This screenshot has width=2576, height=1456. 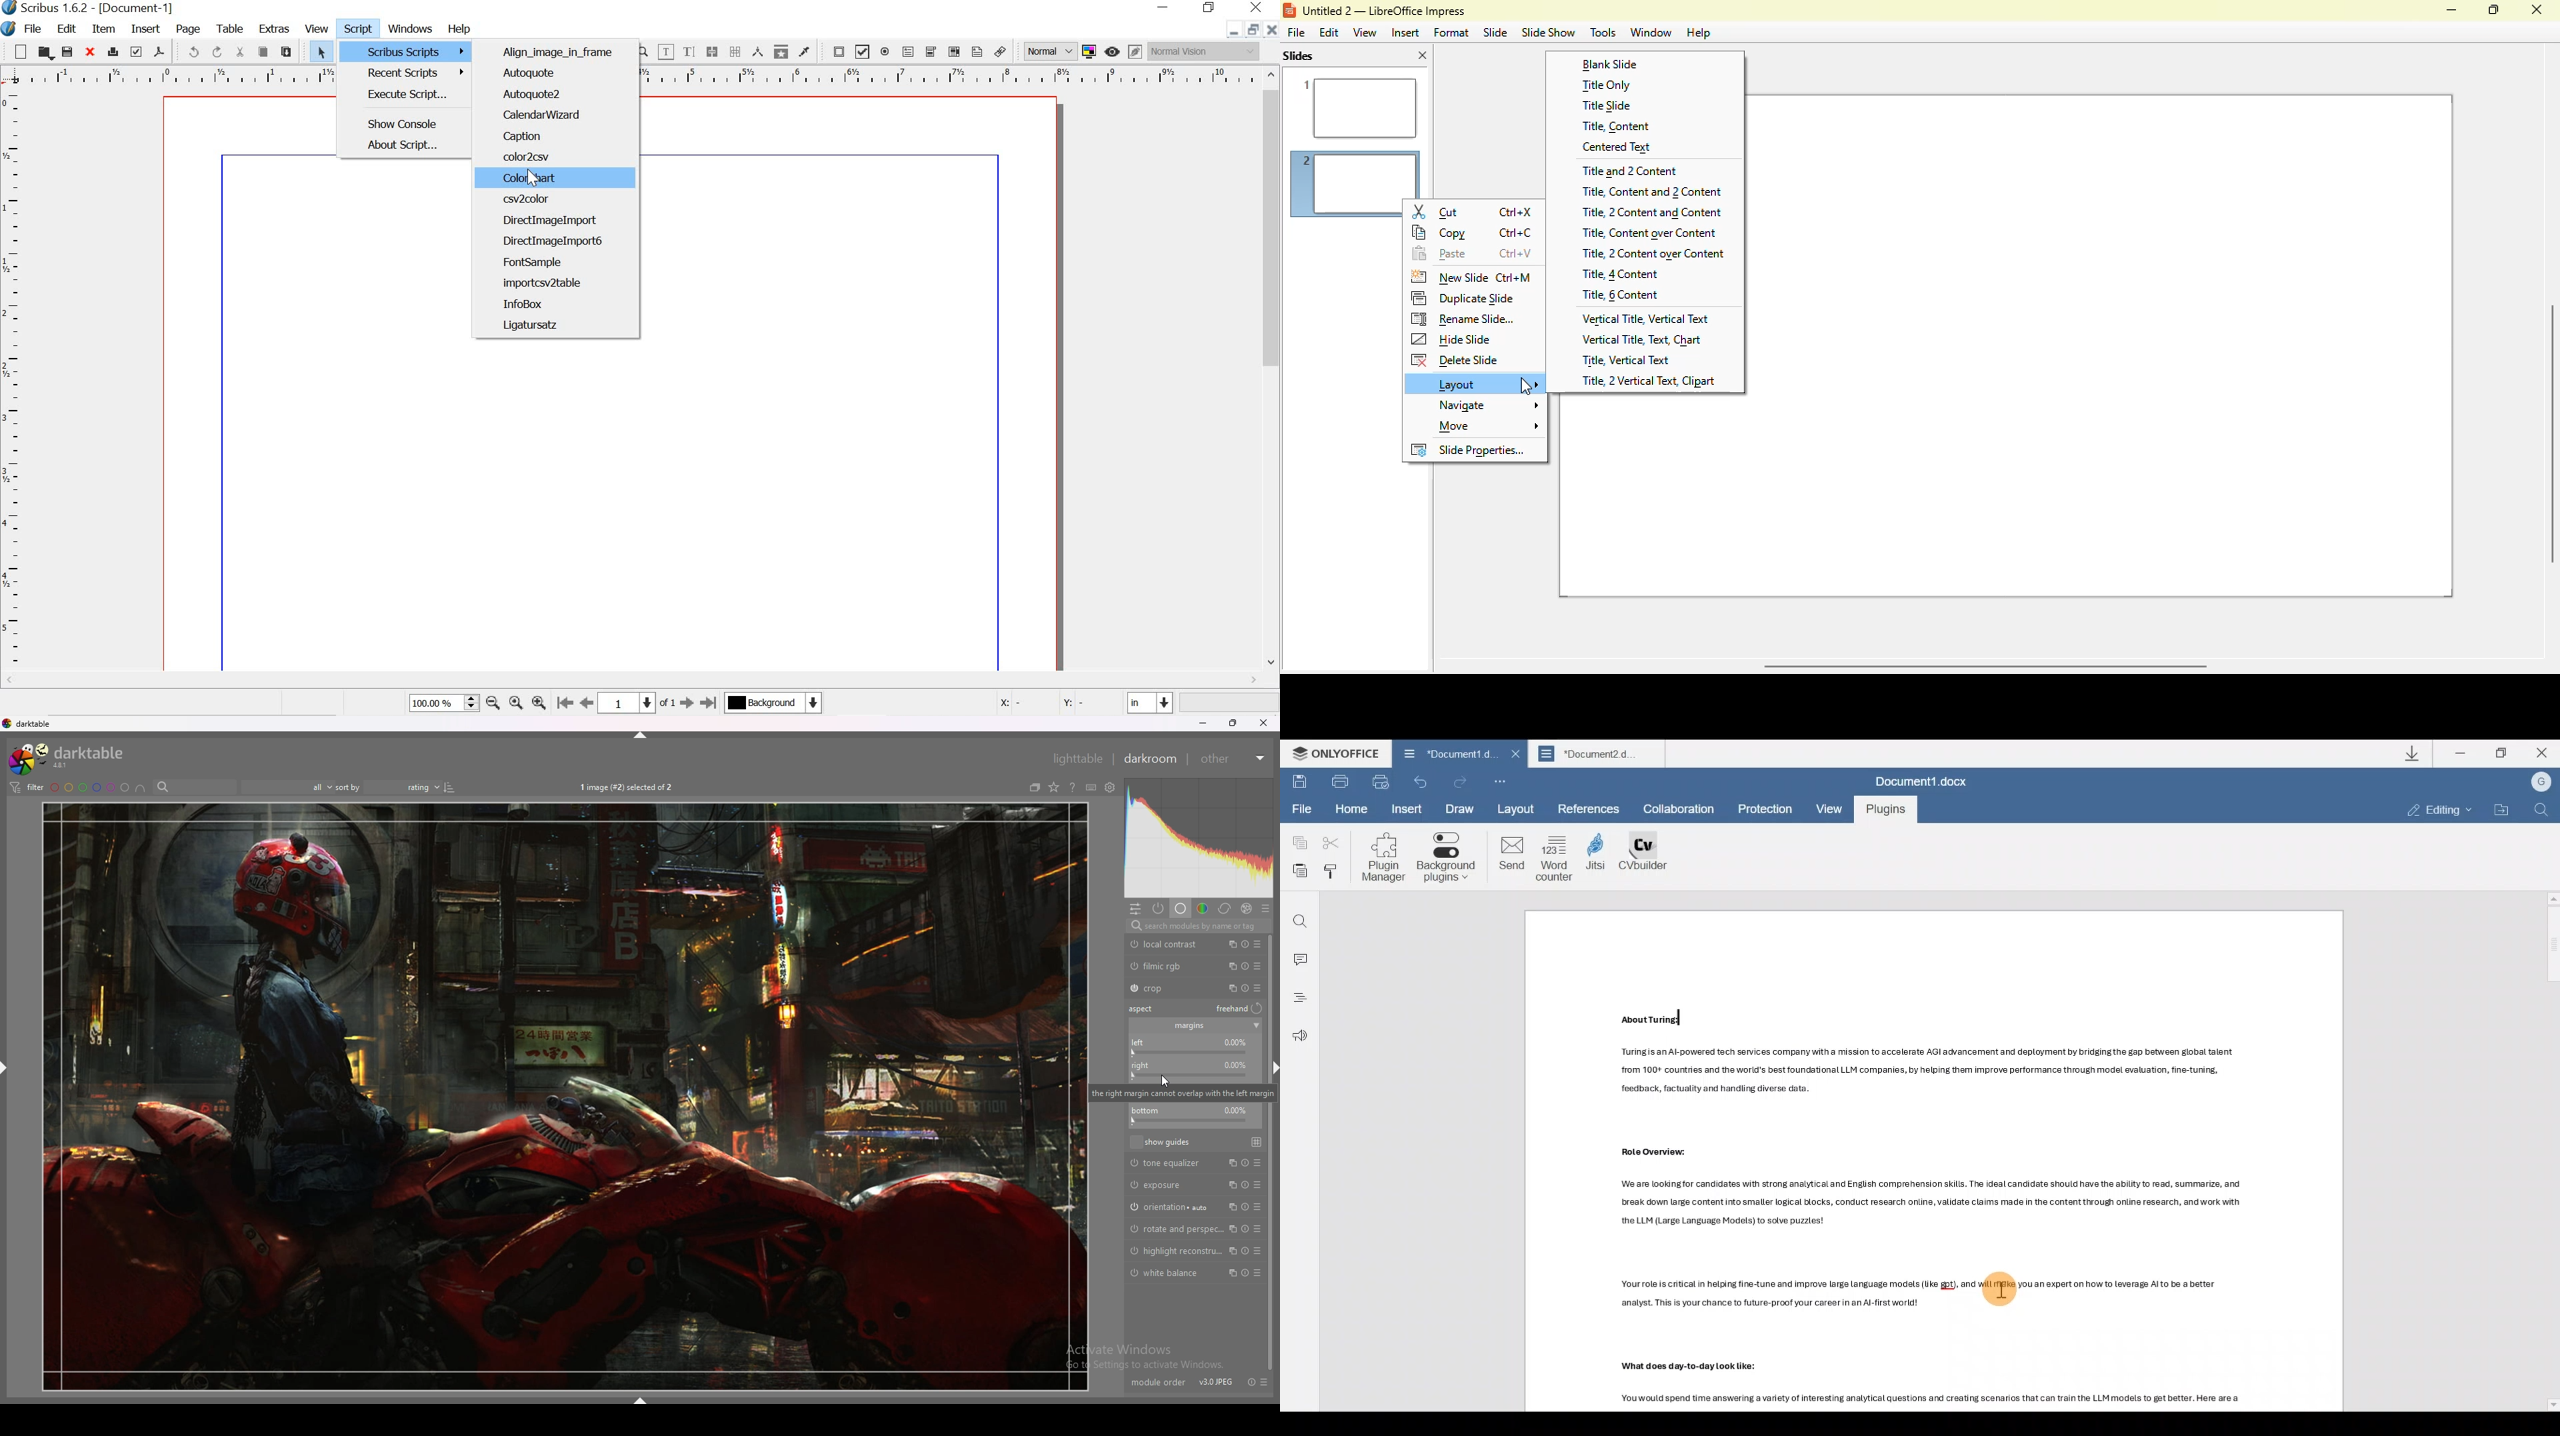 What do you see at coordinates (1258, 1207) in the screenshot?
I see `presets` at bounding box center [1258, 1207].